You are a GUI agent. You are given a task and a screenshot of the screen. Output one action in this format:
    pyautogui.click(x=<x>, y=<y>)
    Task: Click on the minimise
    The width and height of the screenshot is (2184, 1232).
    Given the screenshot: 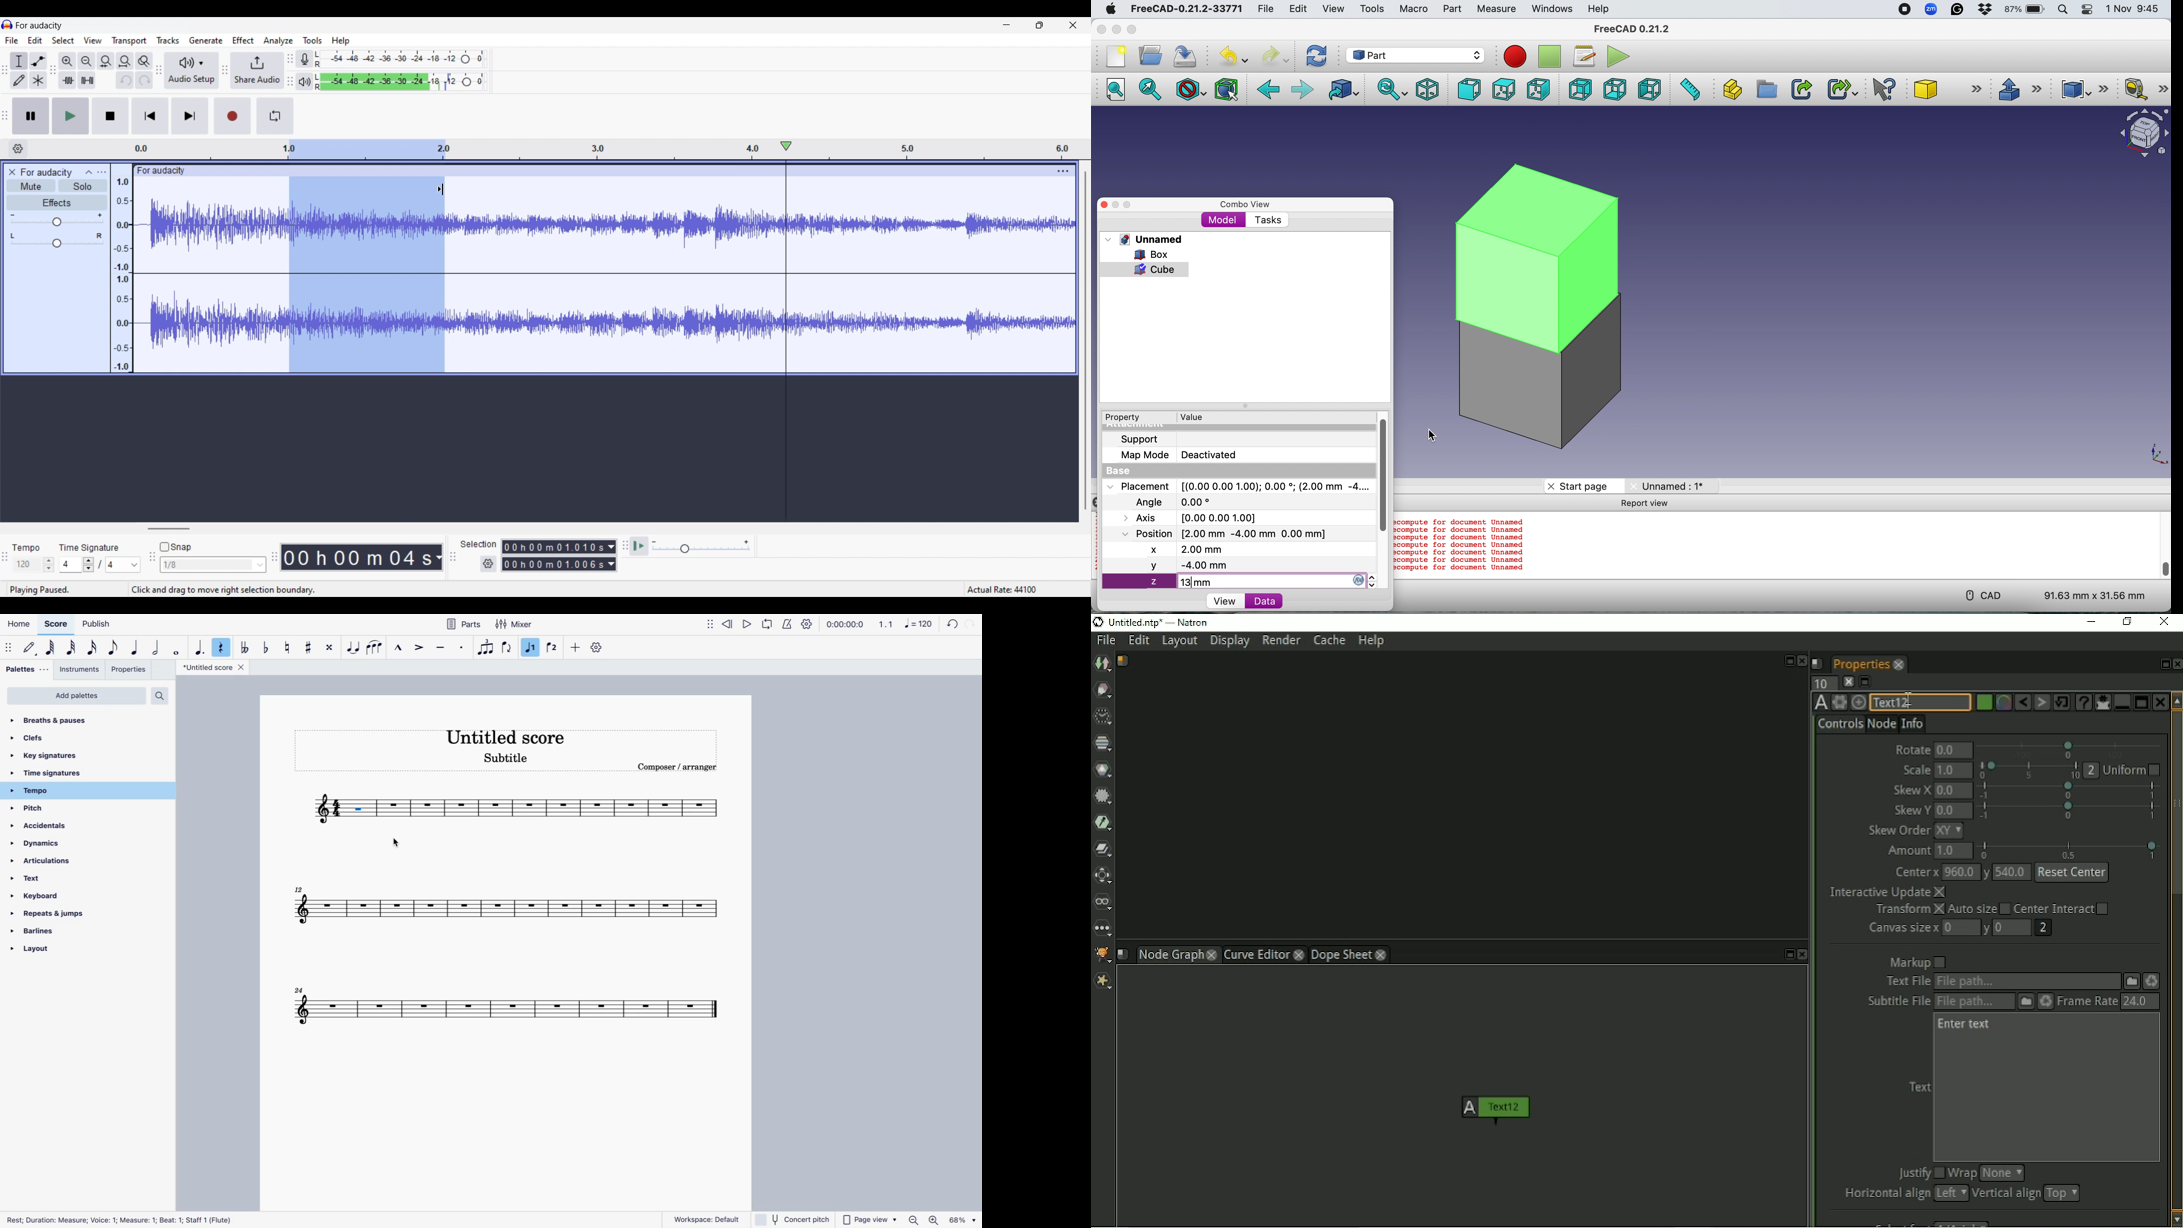 What is the action you would take?
    pyautogui.click(x=1116, y=29)
    